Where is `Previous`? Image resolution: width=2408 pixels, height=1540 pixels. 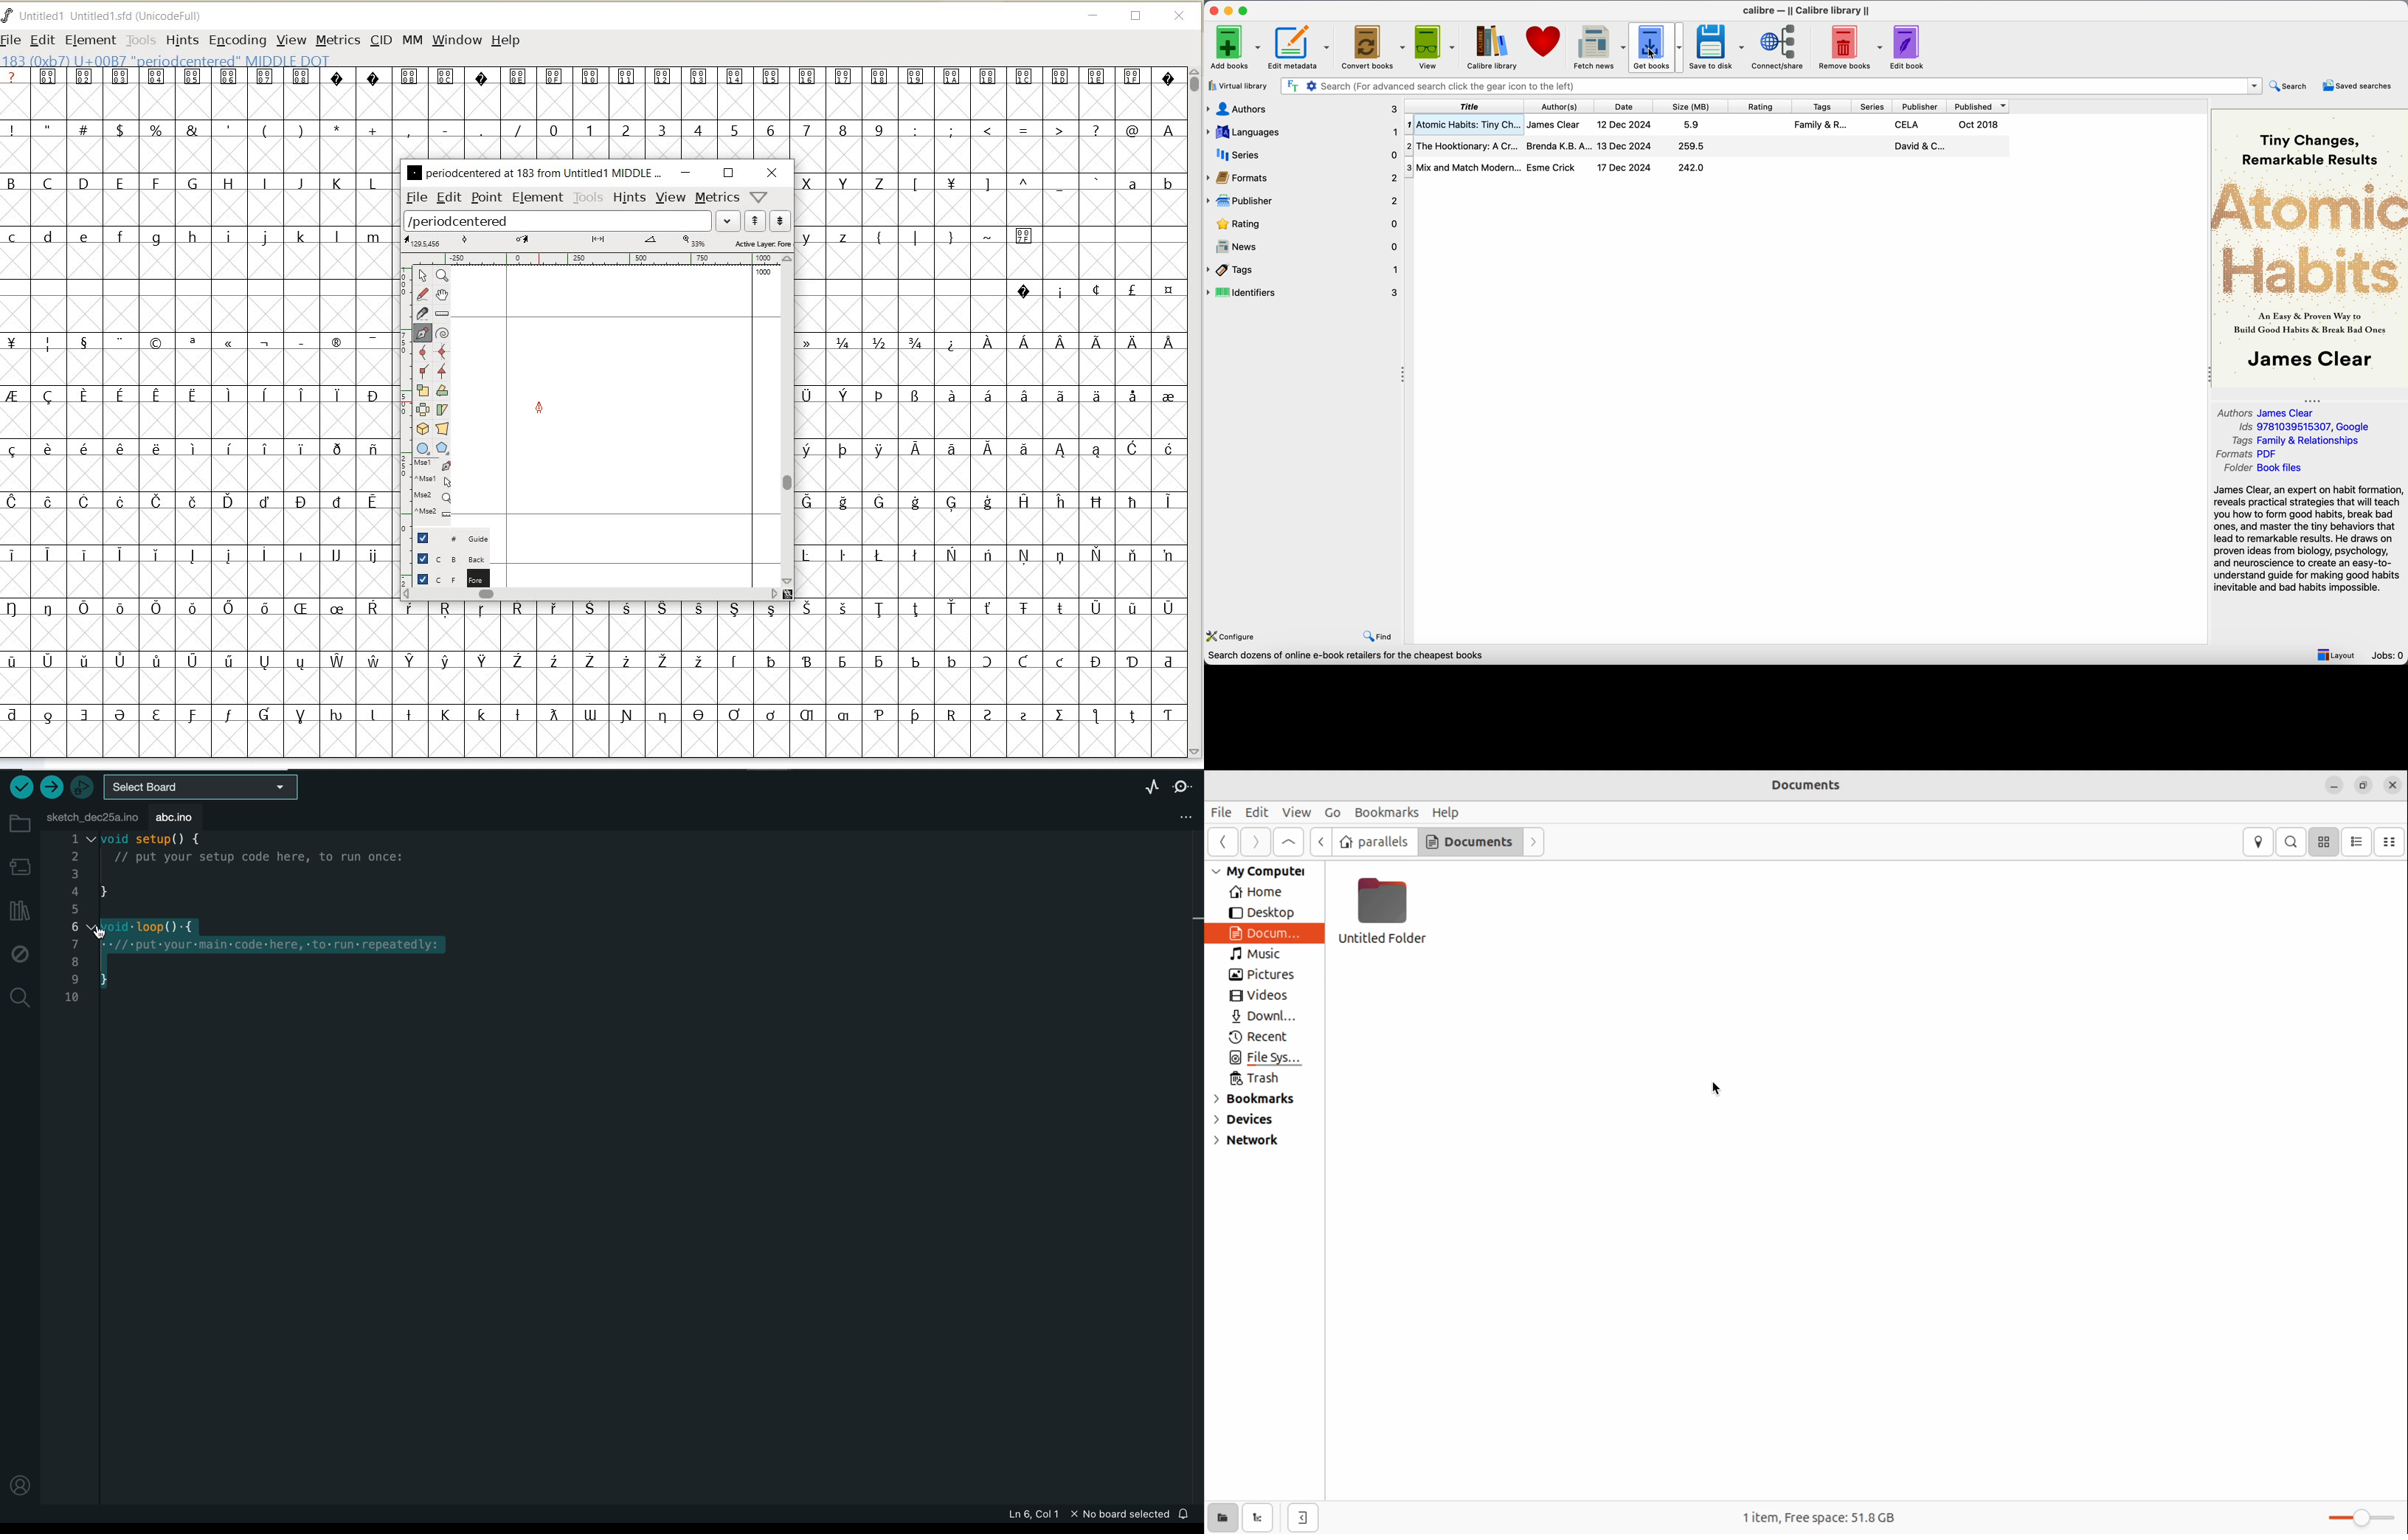
Previous is located at coordinates (1321, 842).